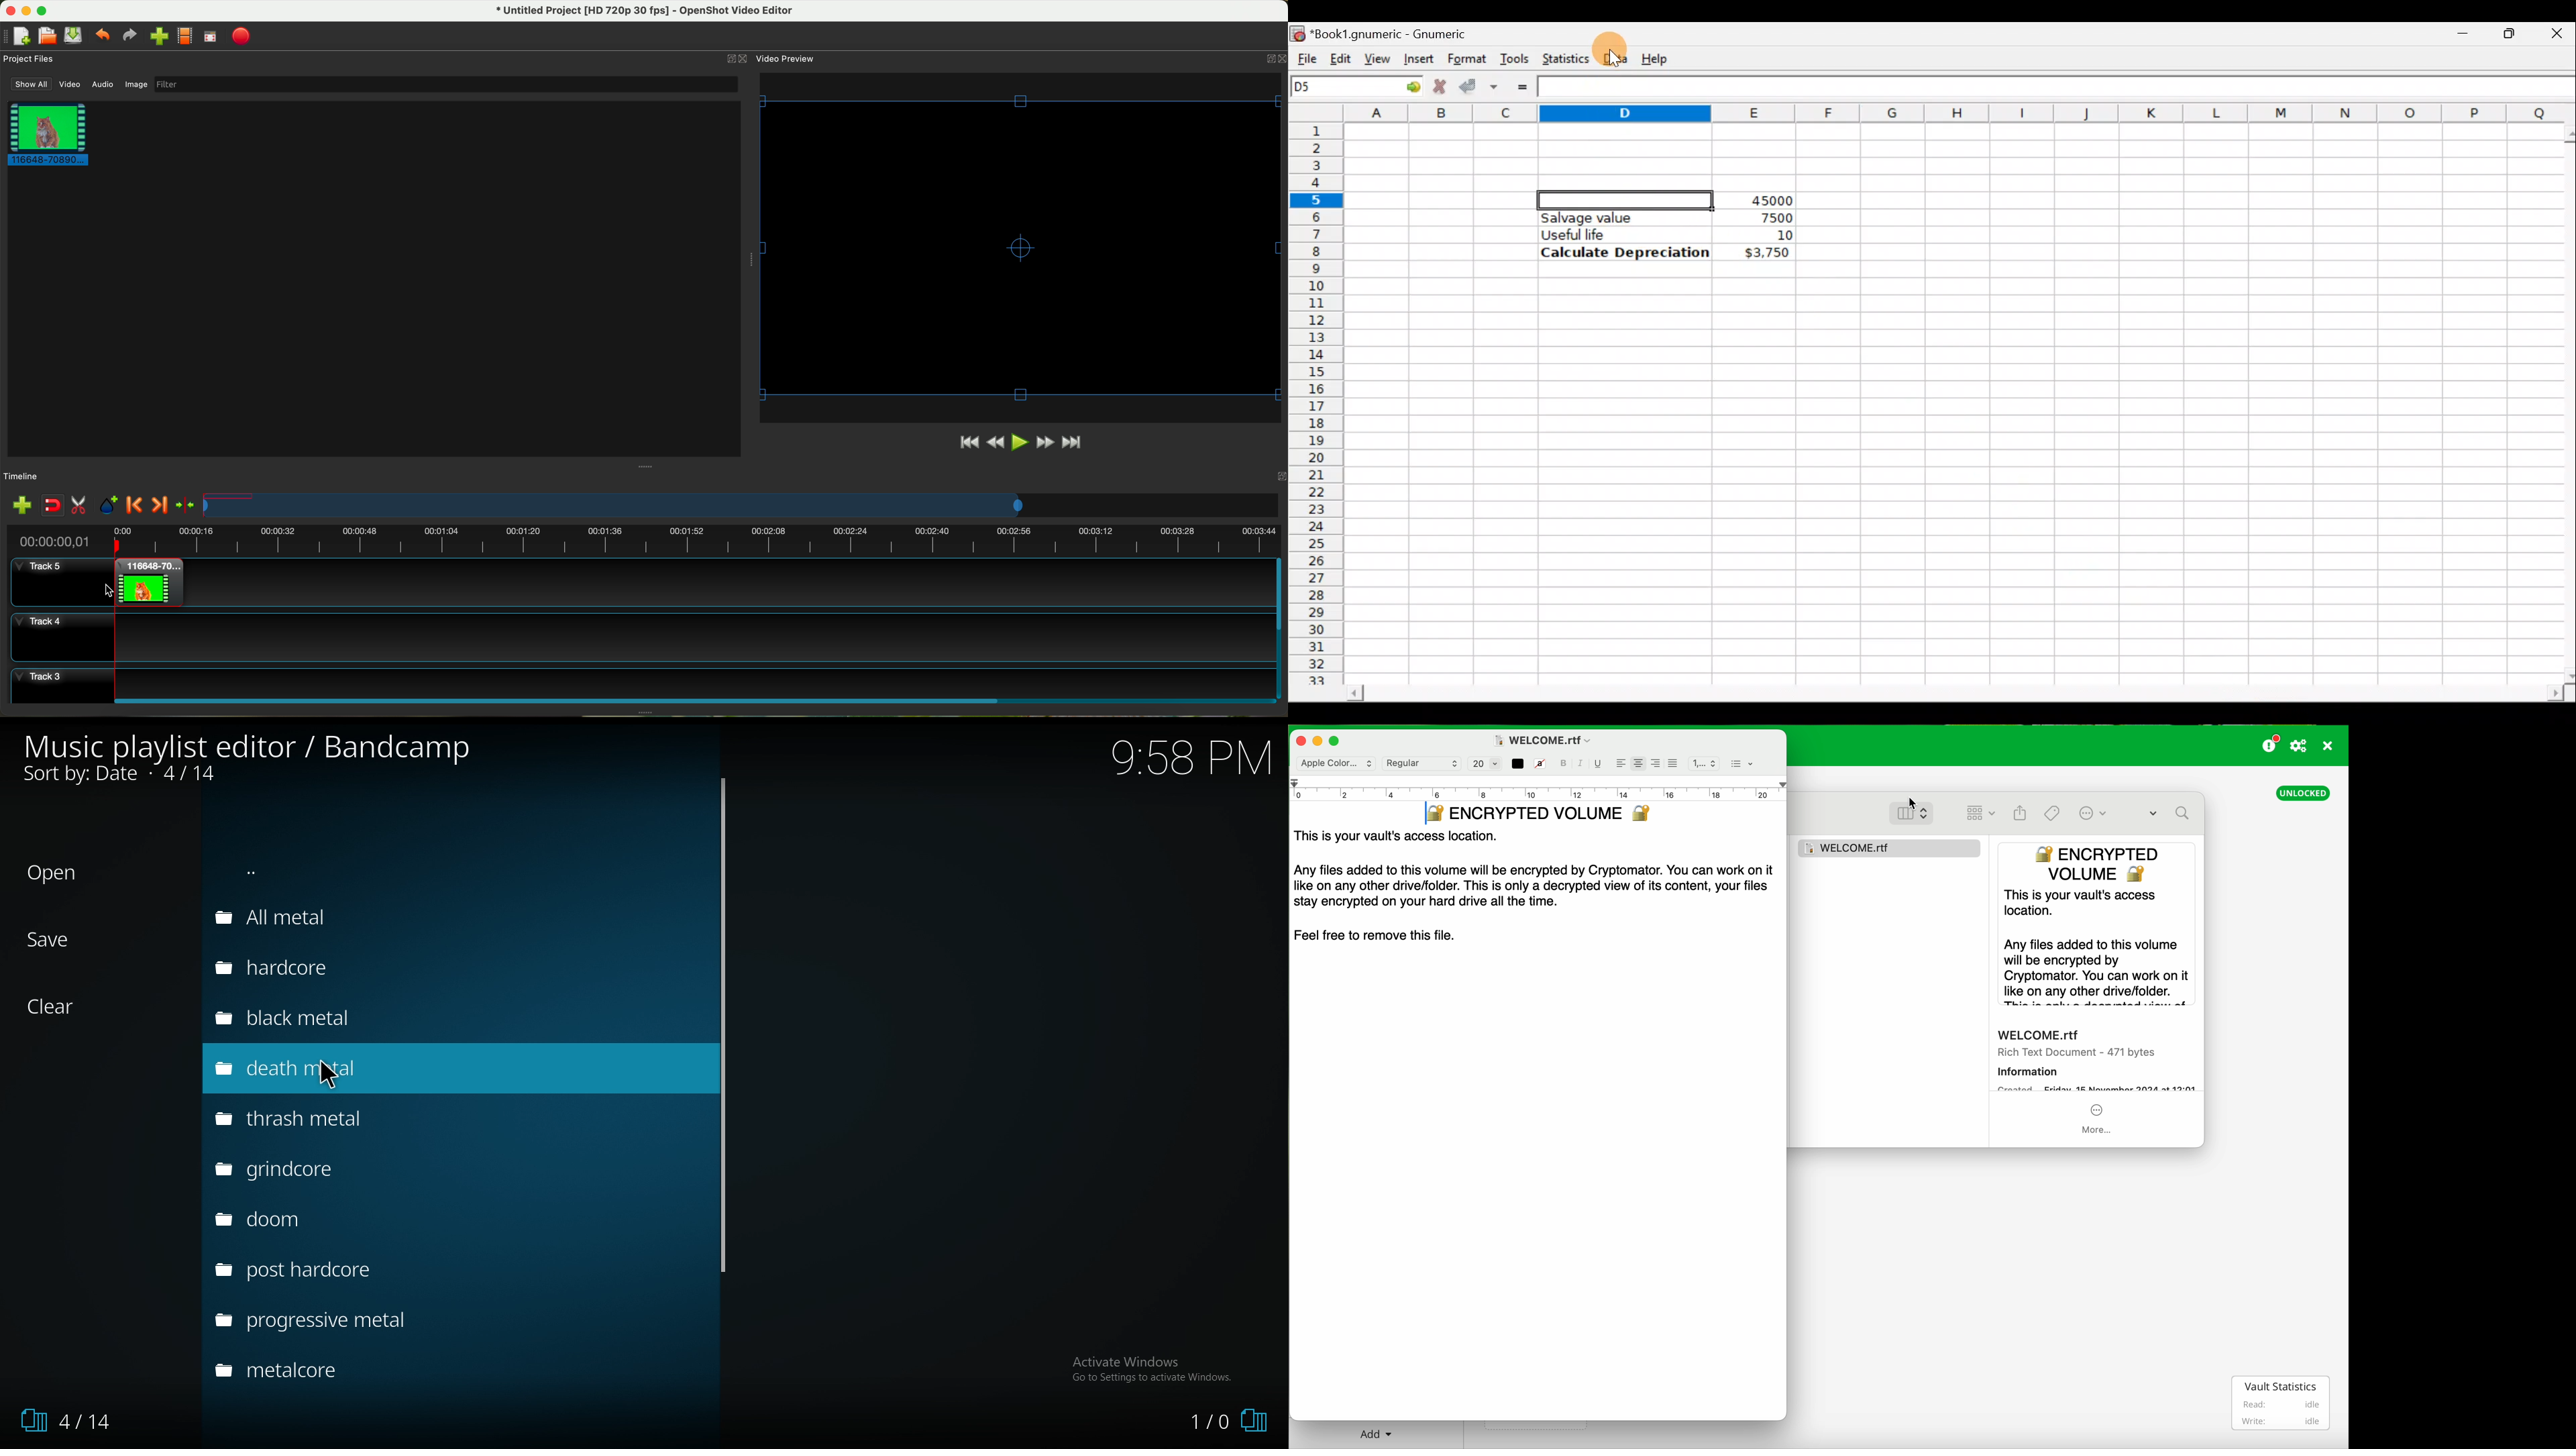 The width and height of the screenshot is (2576, 1456). I want to click on Edit, so click(1340, 56).